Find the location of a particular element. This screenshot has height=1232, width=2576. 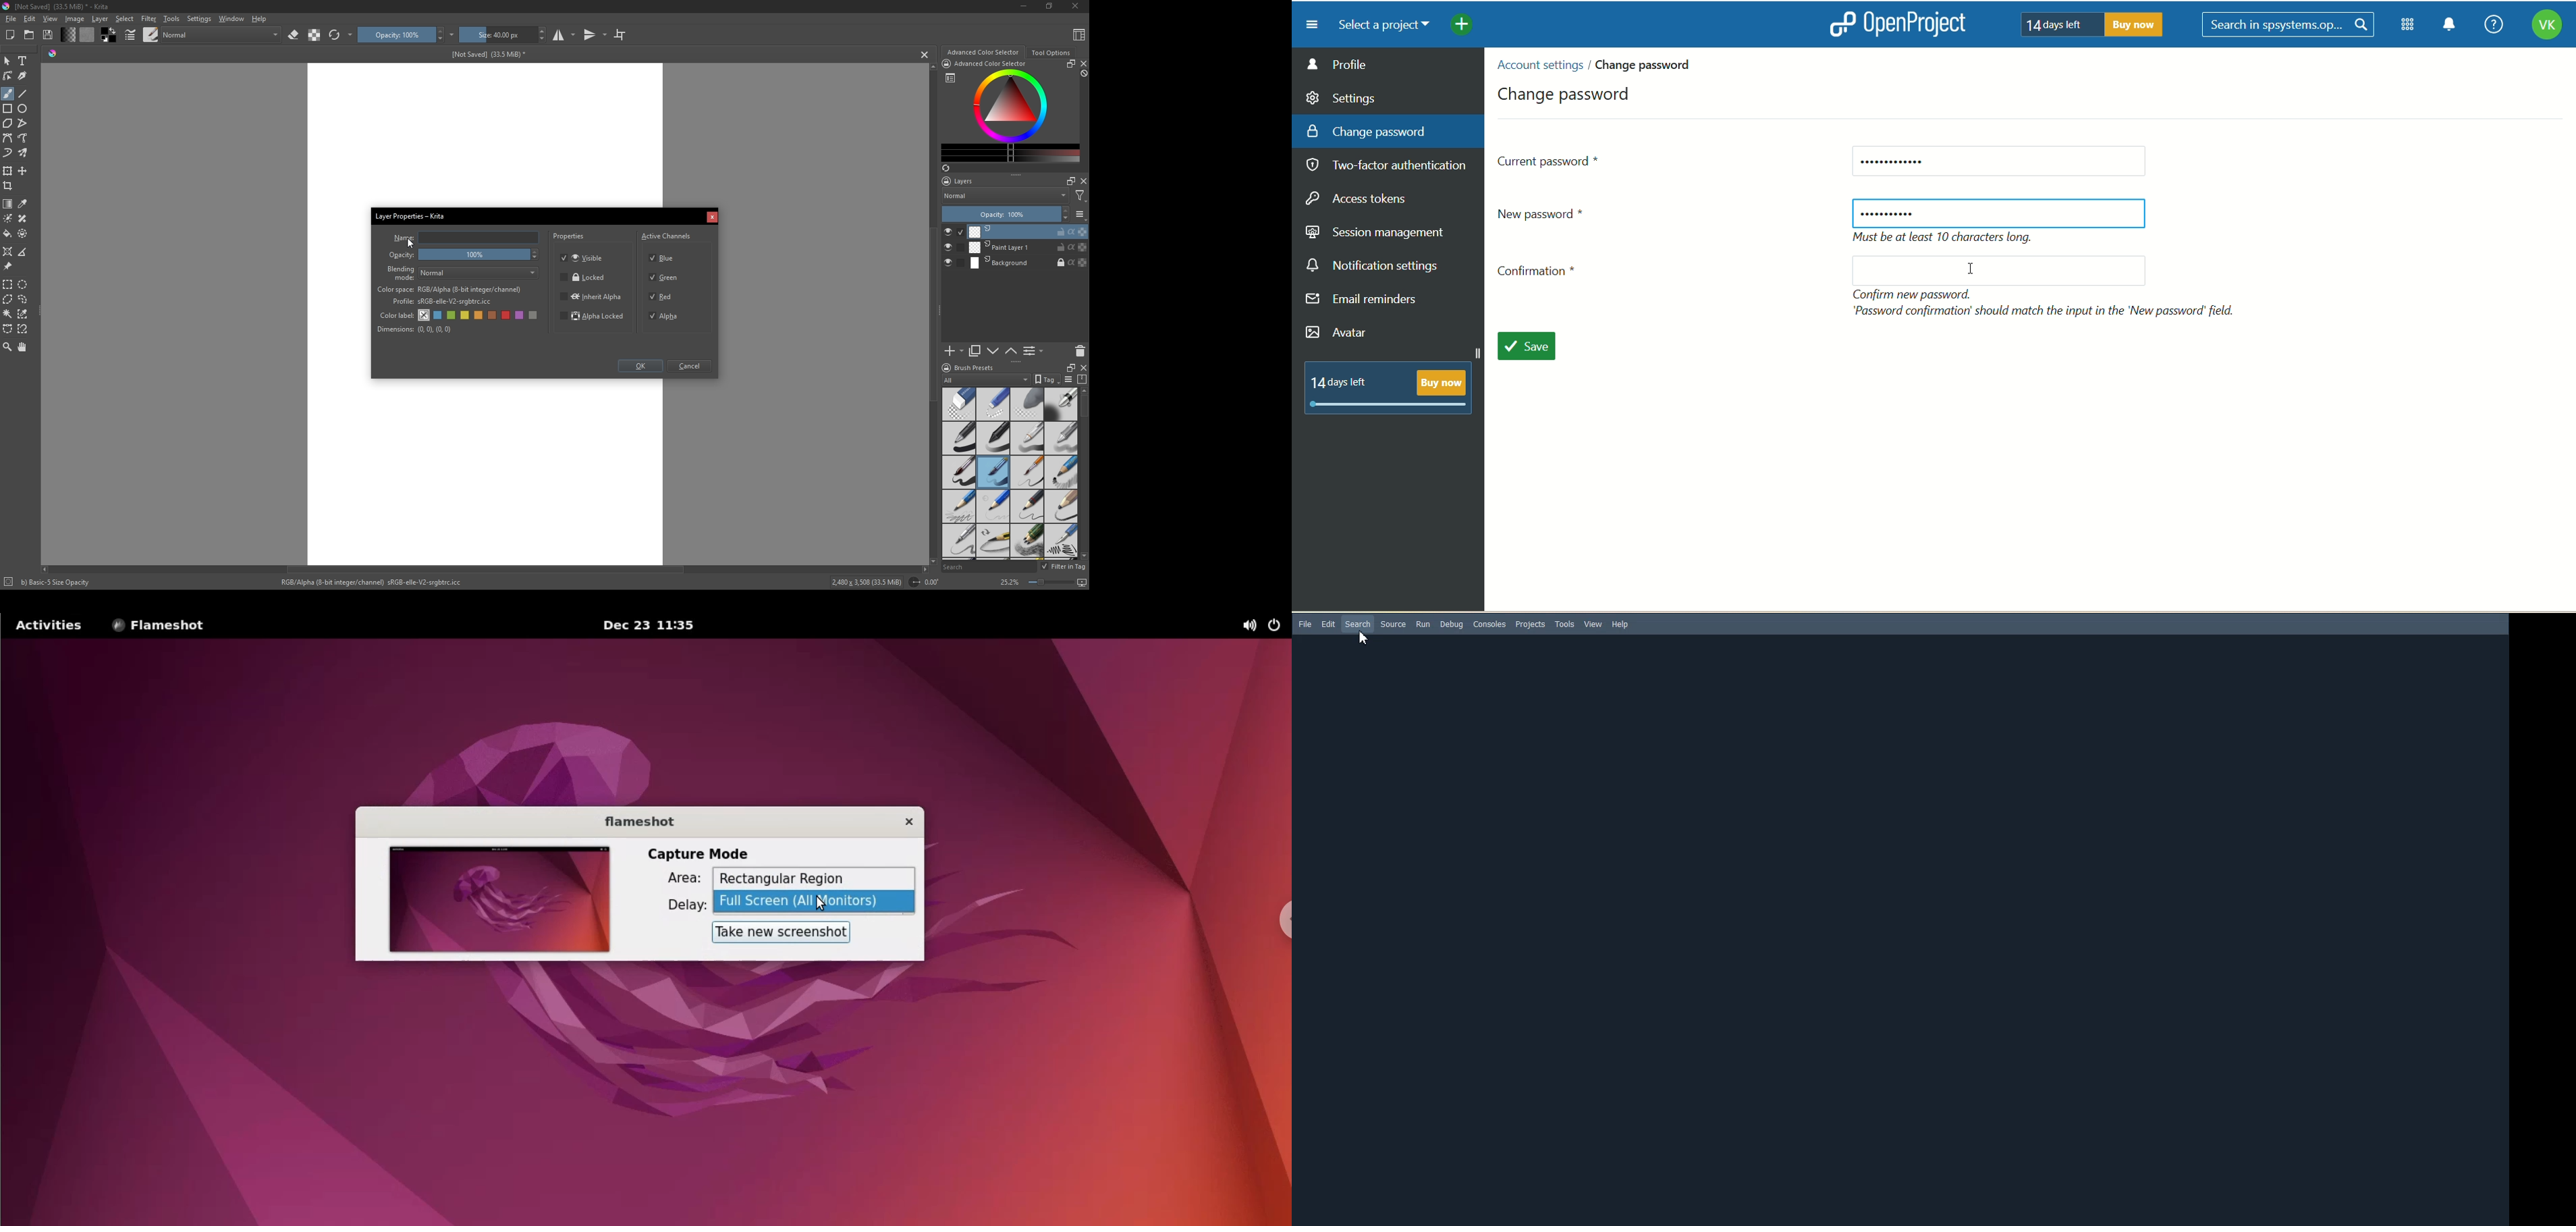

cursor is located at coordinates (1976, 272).